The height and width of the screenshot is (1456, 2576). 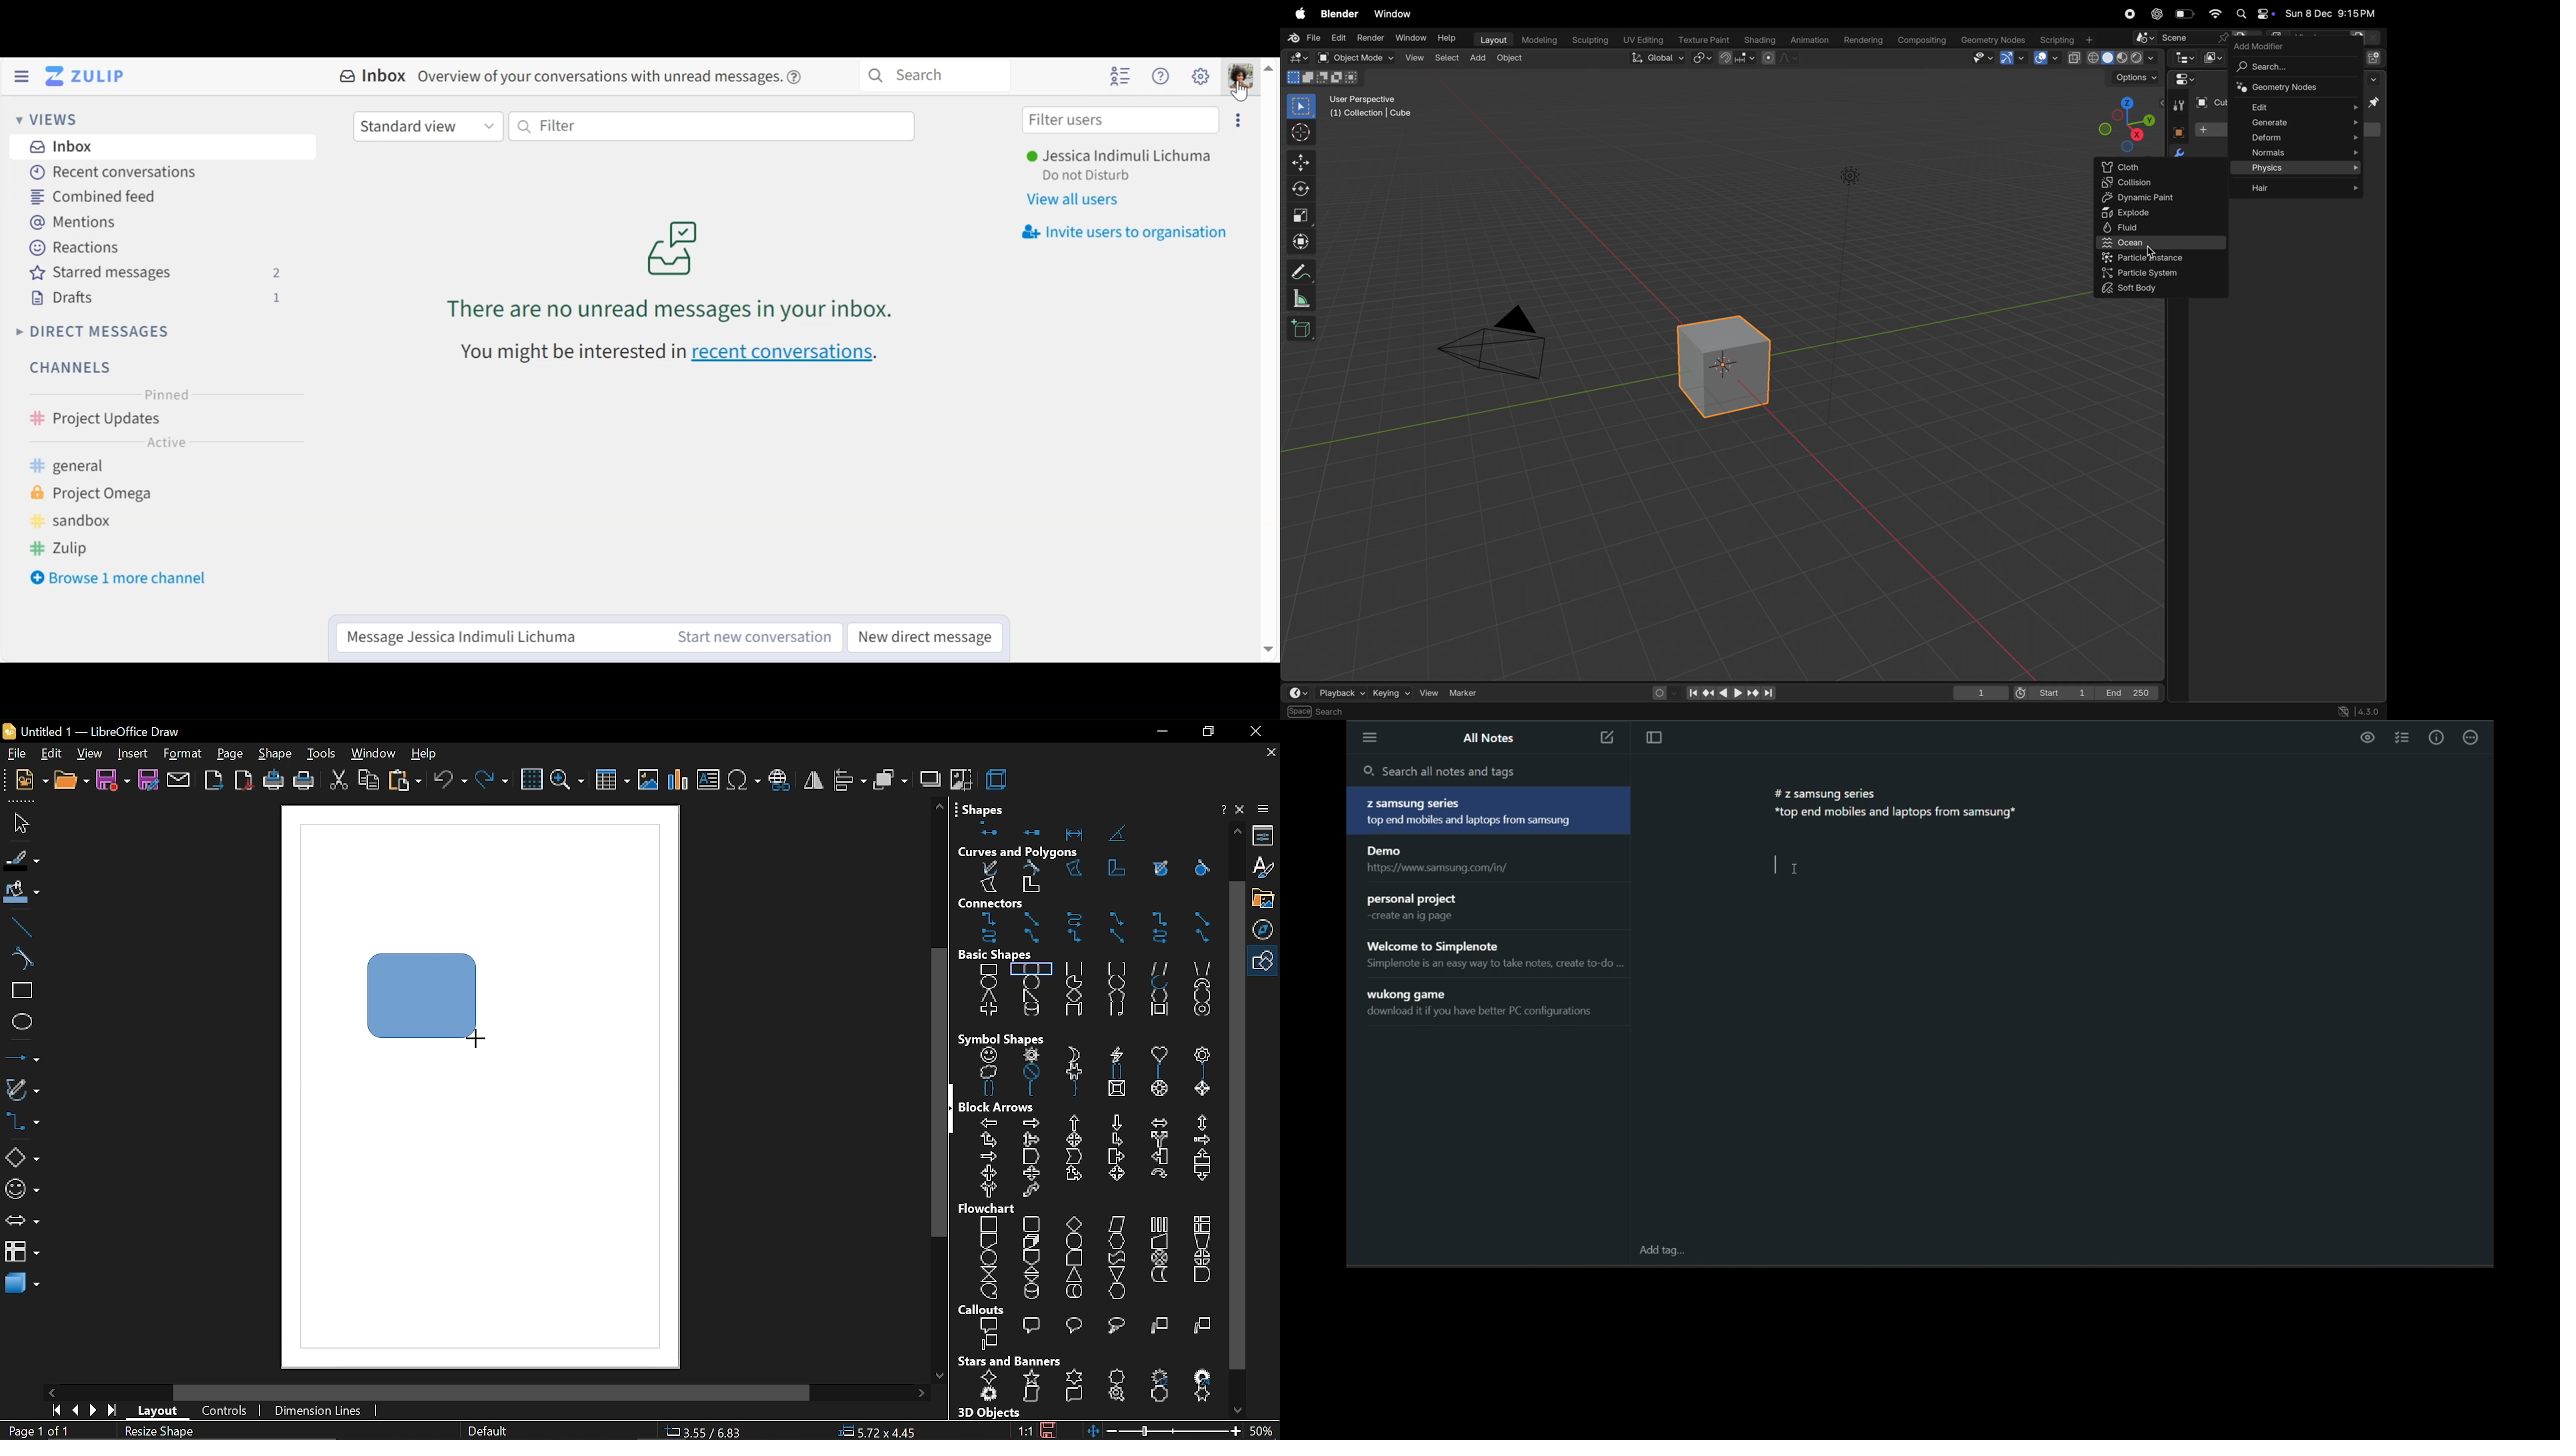 What do you see at coordinates (303, 783) in the screenshot?
I see `print` at bounding box center [303, 783].